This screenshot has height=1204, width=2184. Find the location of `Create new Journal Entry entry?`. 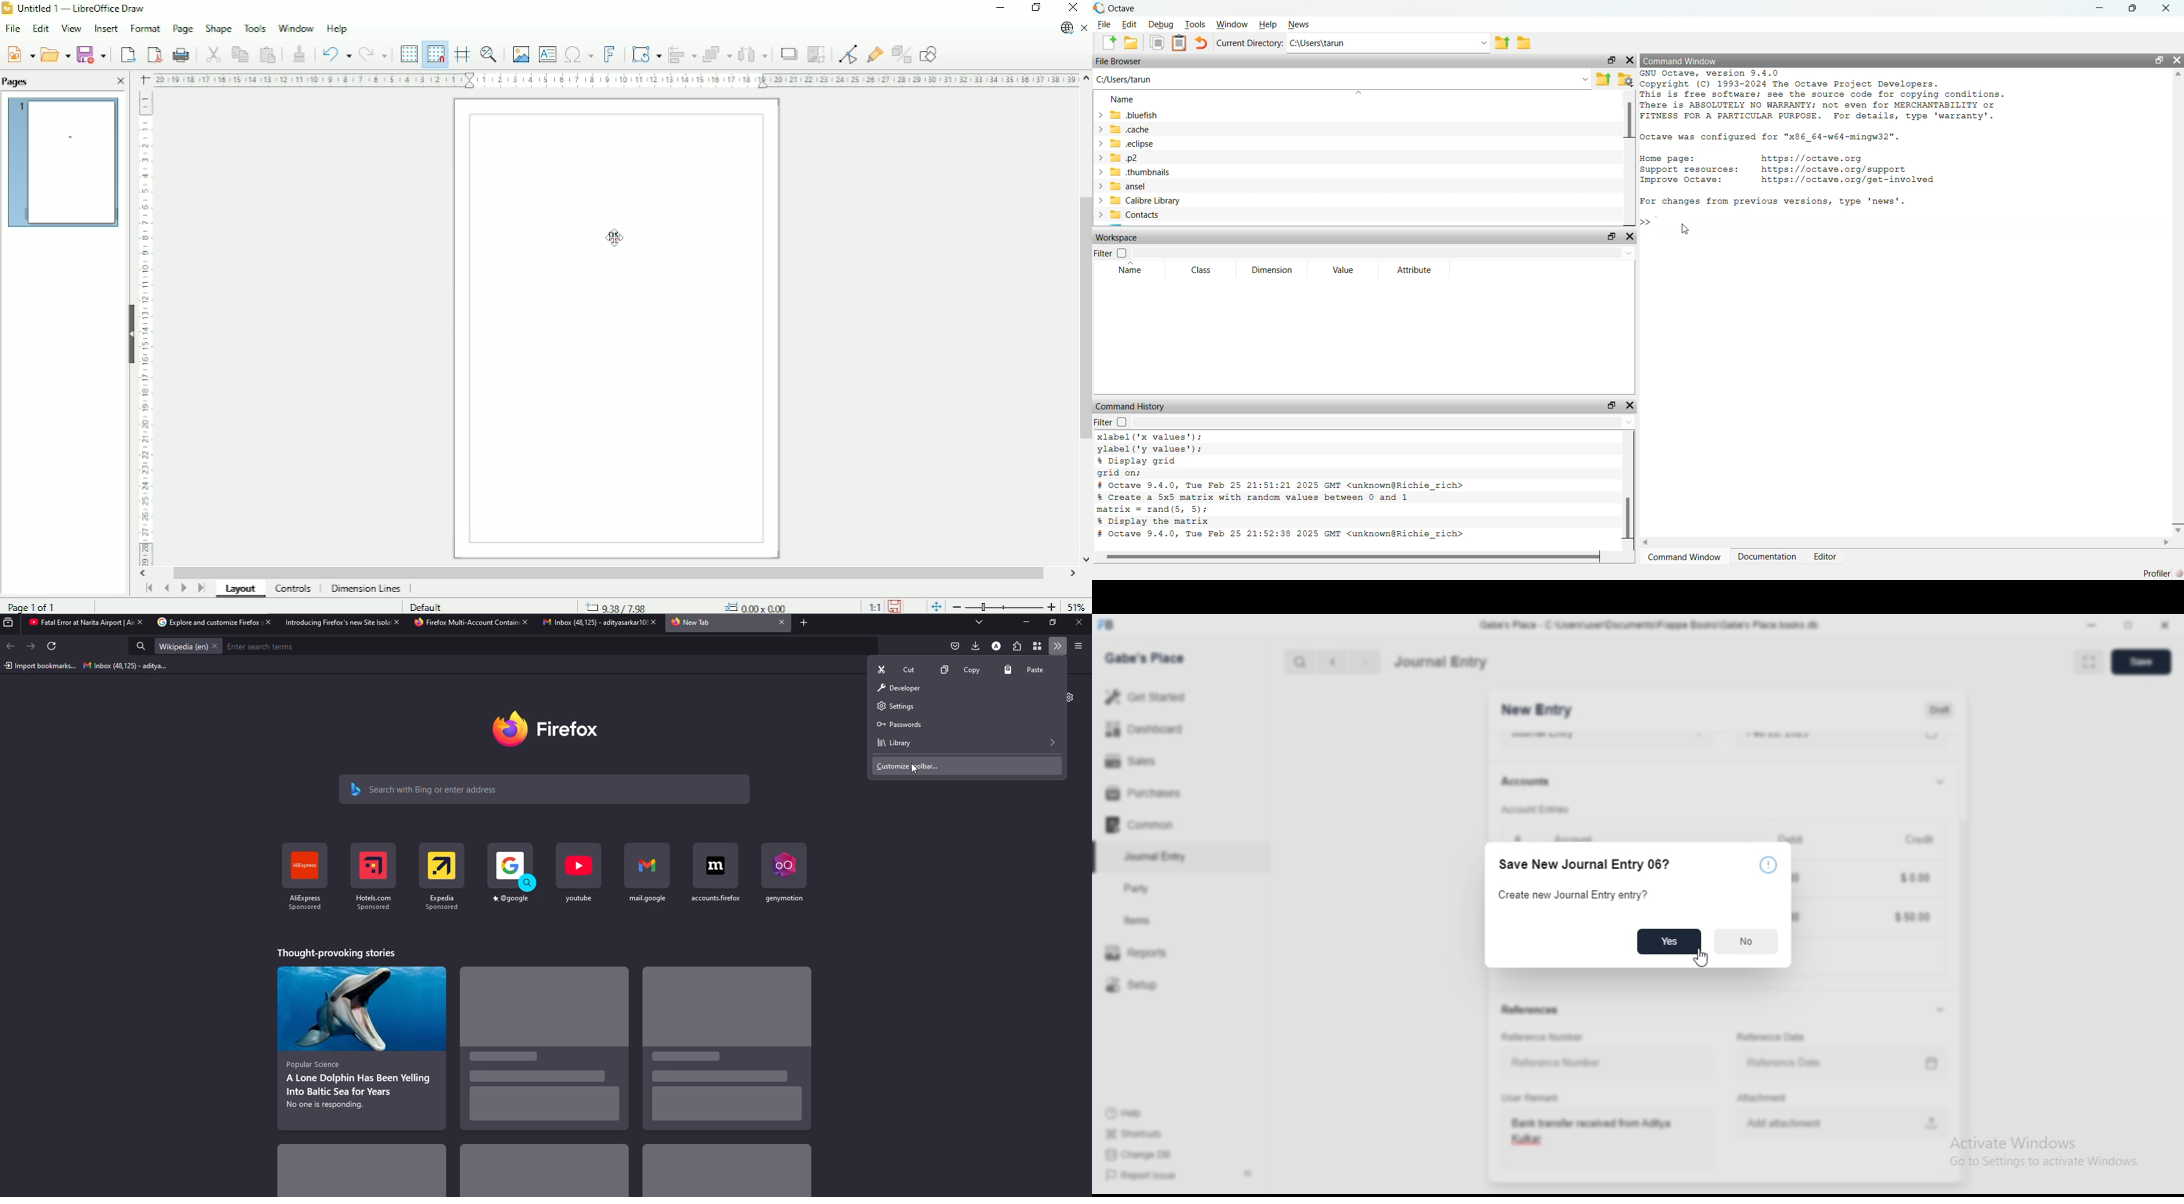

Create new Journal Entry entry? is located at coordinates (1572, 896).